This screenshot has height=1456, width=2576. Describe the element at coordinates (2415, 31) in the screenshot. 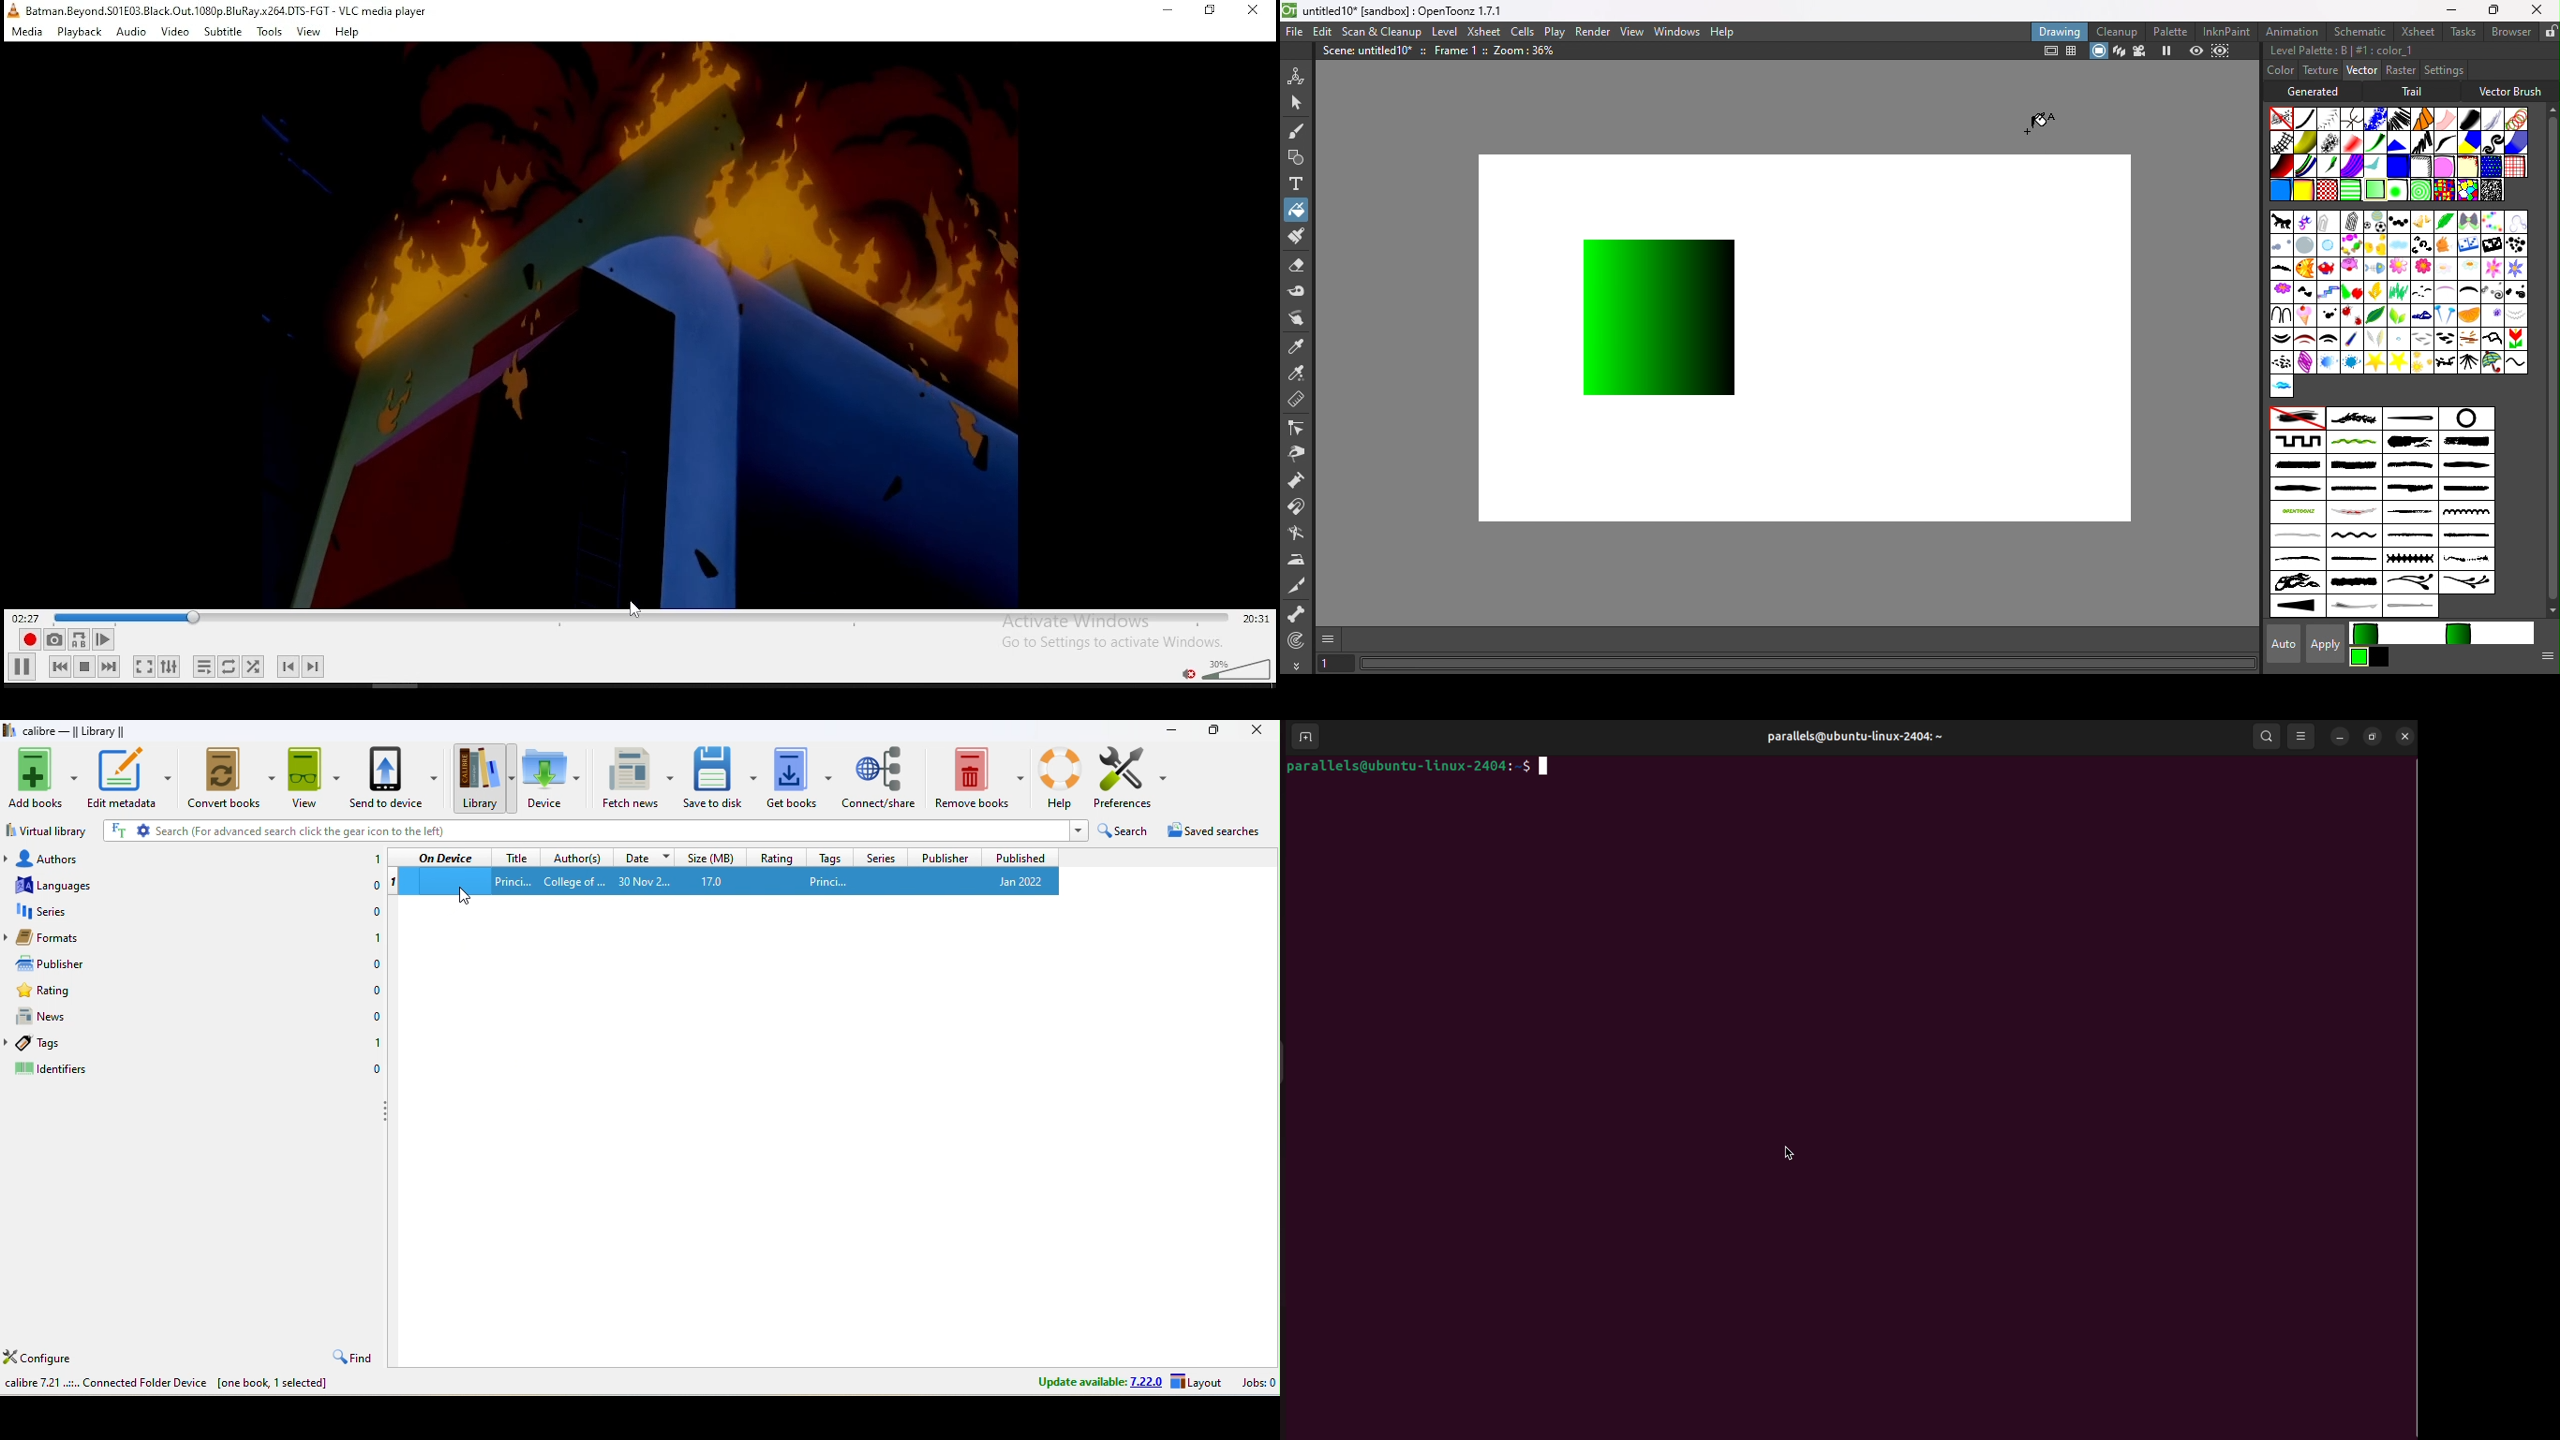

I see `Xsheet` at that location.